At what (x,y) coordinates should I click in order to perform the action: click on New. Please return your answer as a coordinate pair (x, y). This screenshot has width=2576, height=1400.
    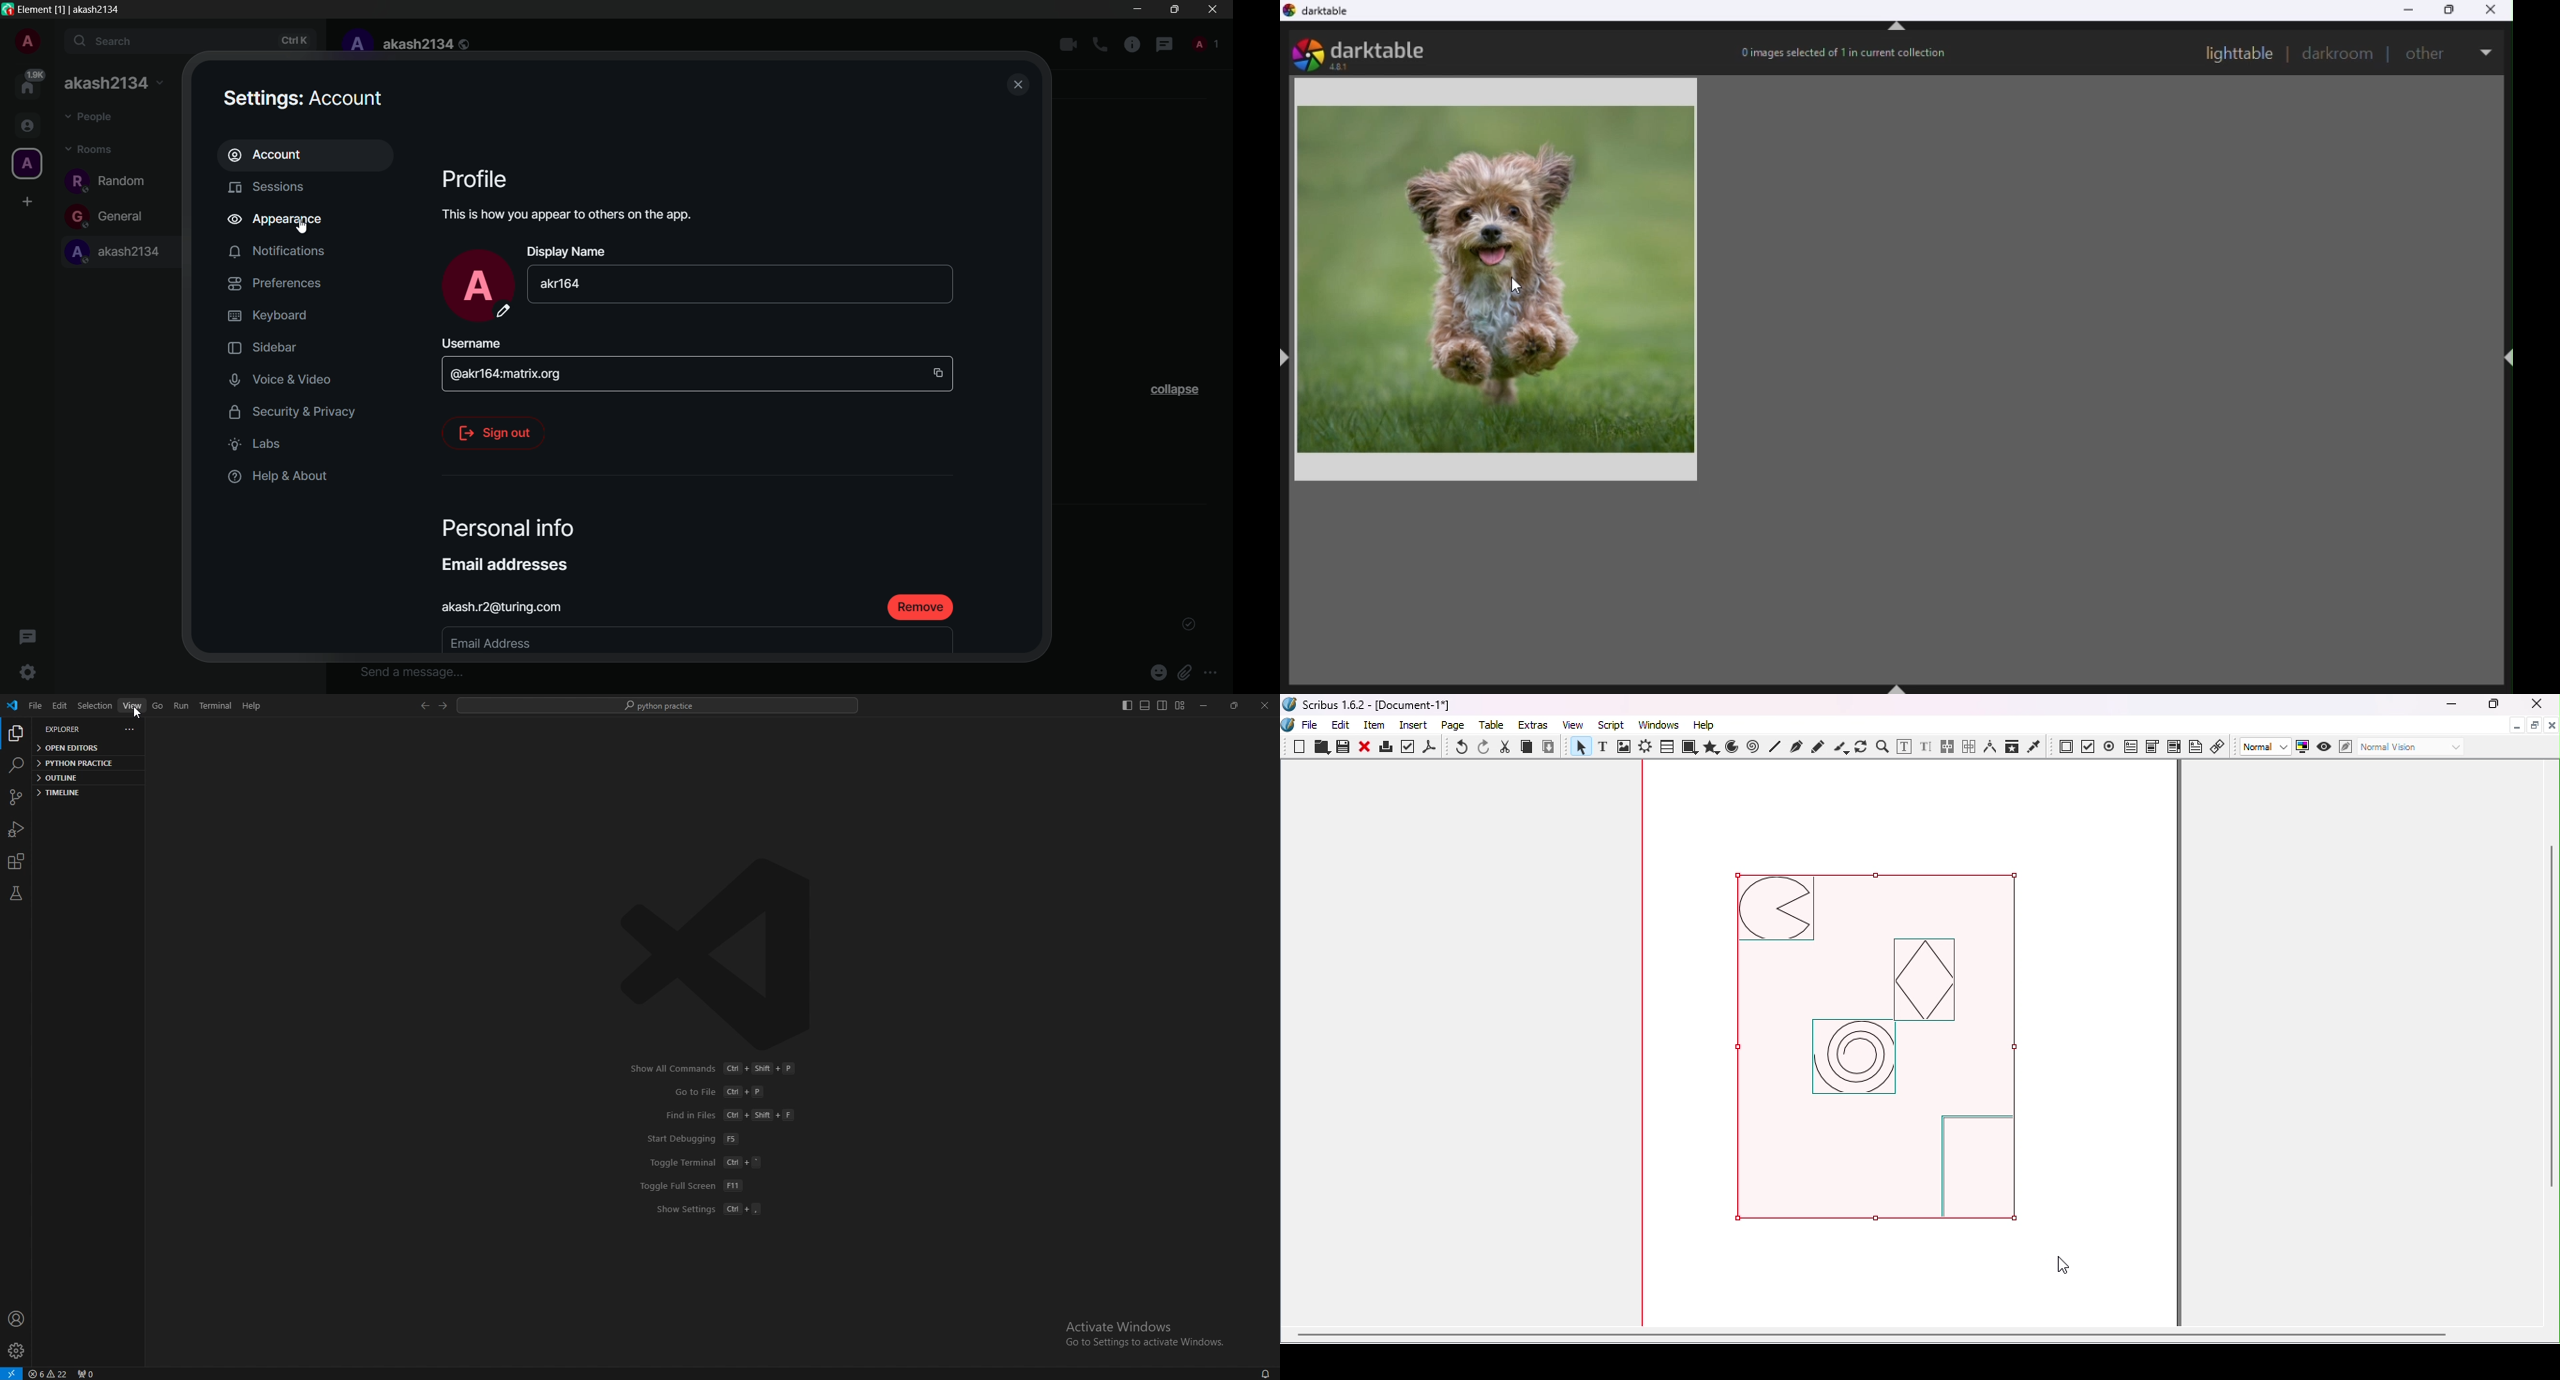
    Looking at the image, I should click on (1300, 746).